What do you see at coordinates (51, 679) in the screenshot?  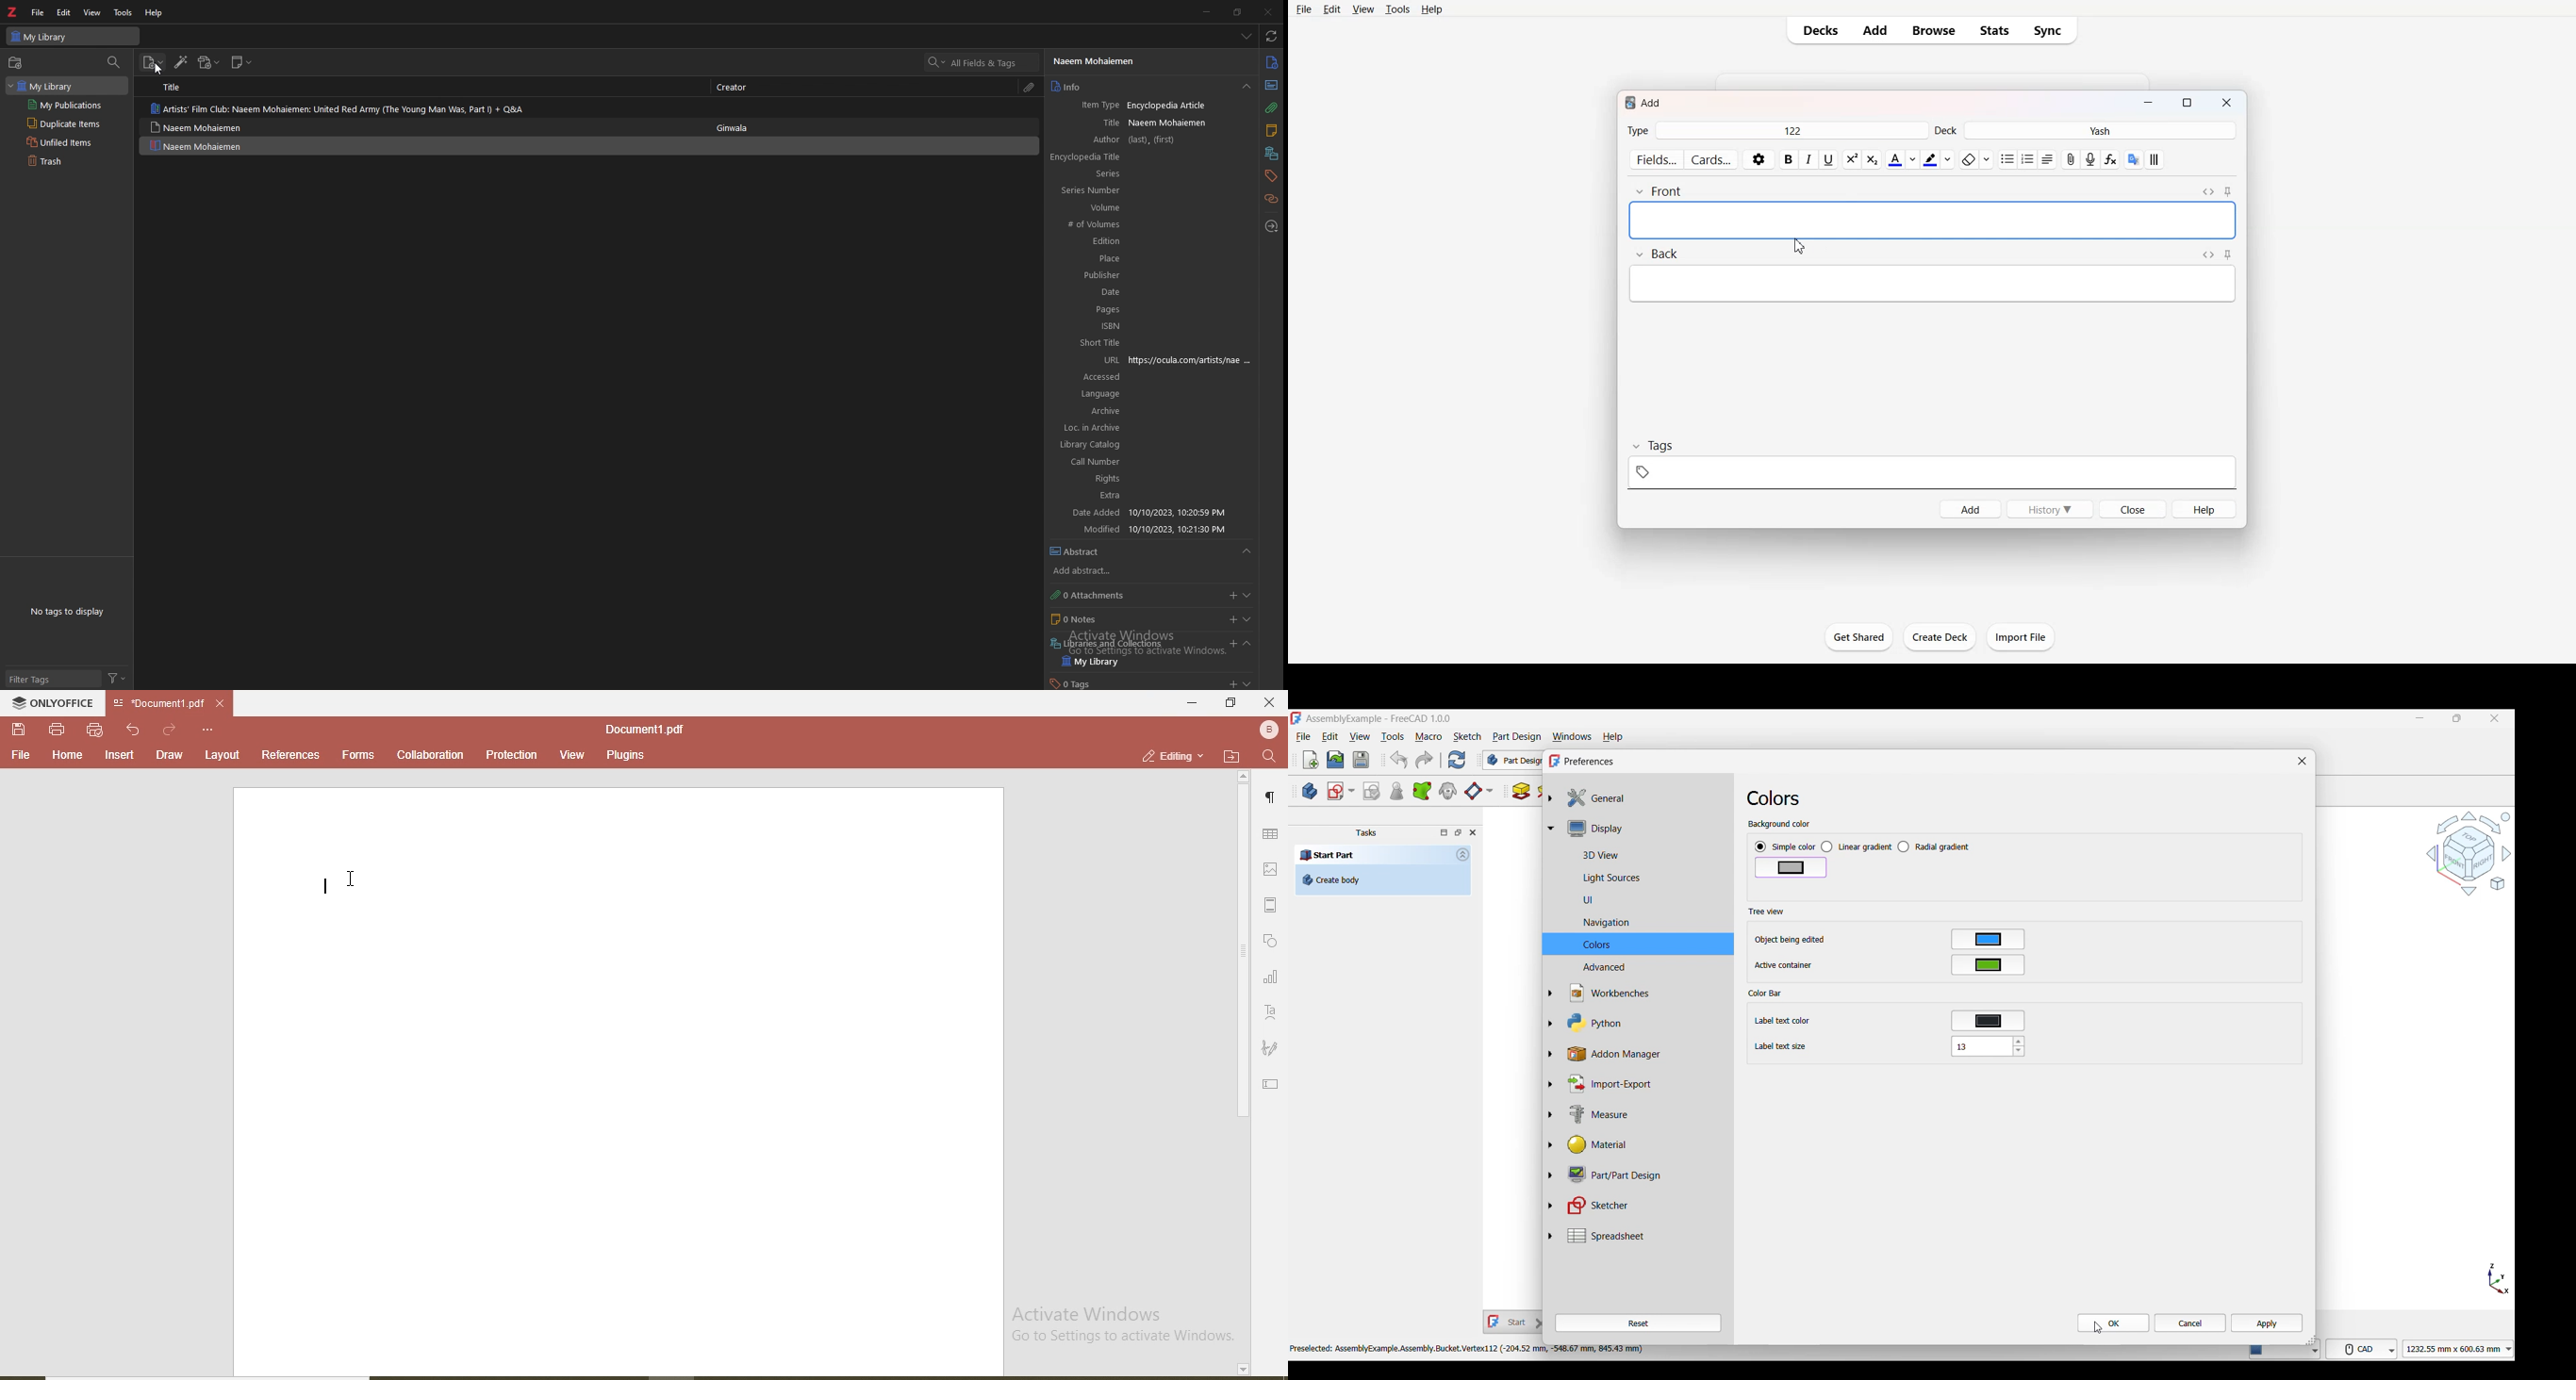 I see `filter tags` at bounding box center [51, 679].